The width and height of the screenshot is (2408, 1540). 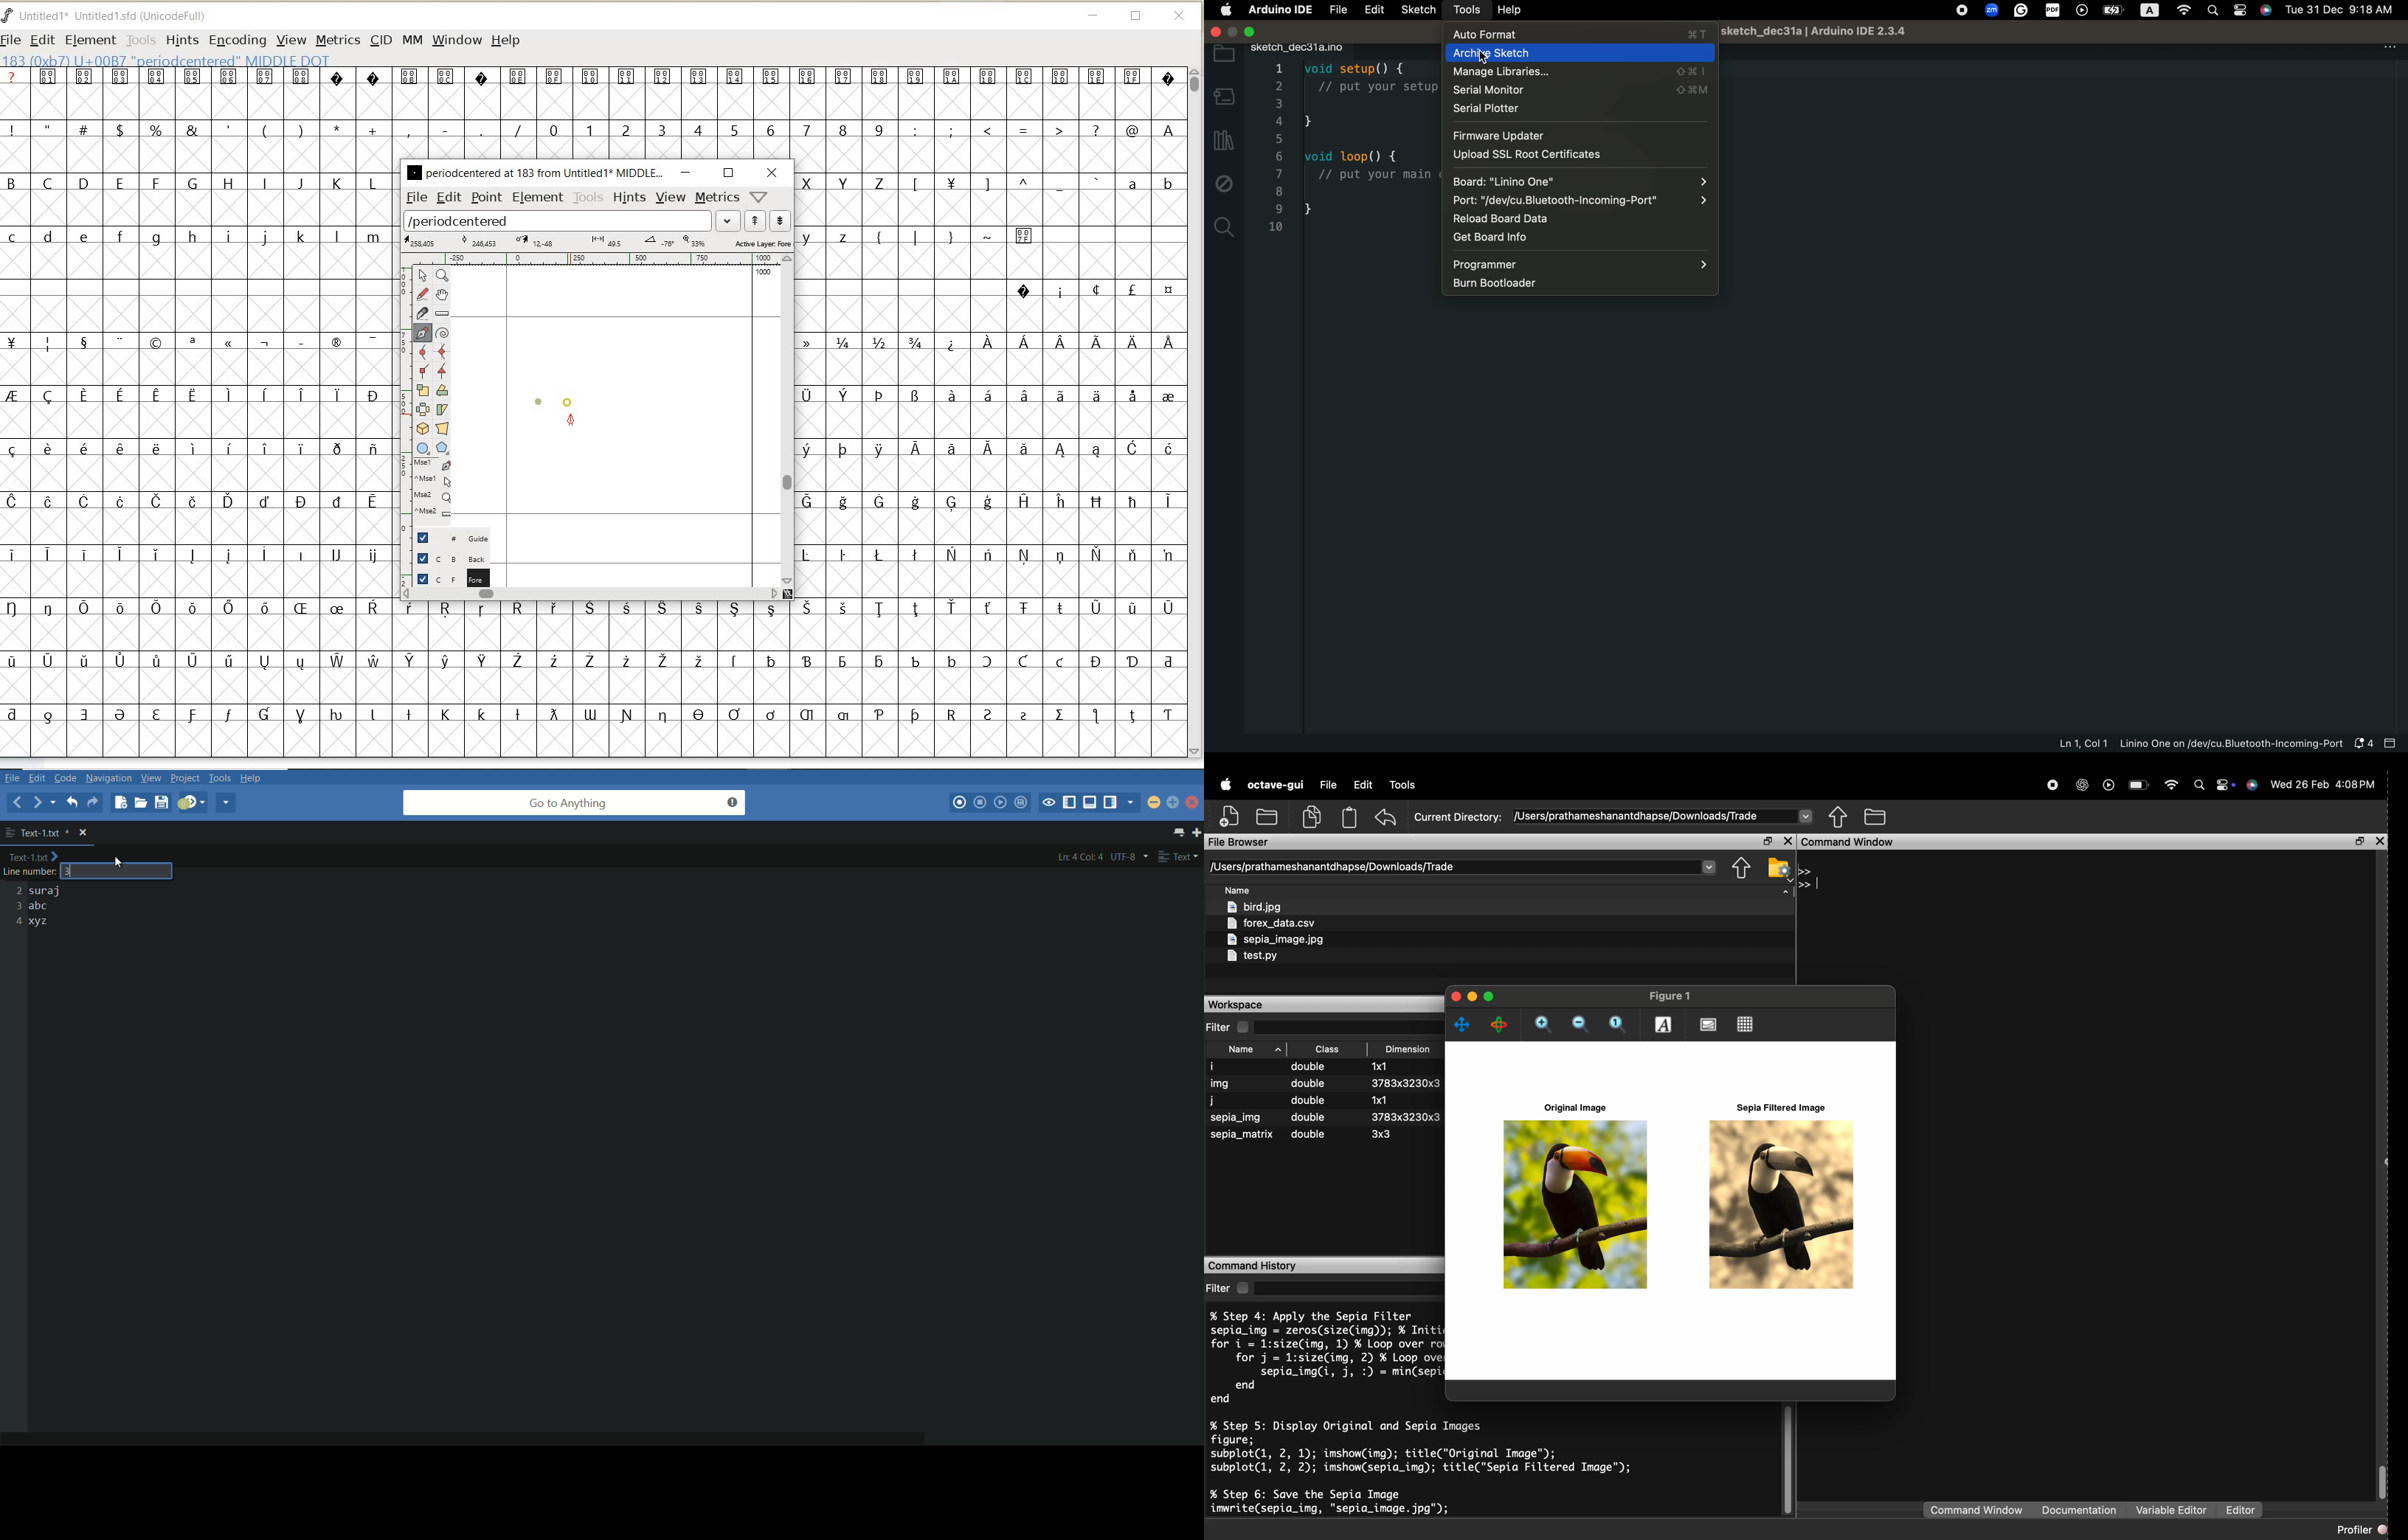 I want to click on end end, so click(x=1234, y=1391).